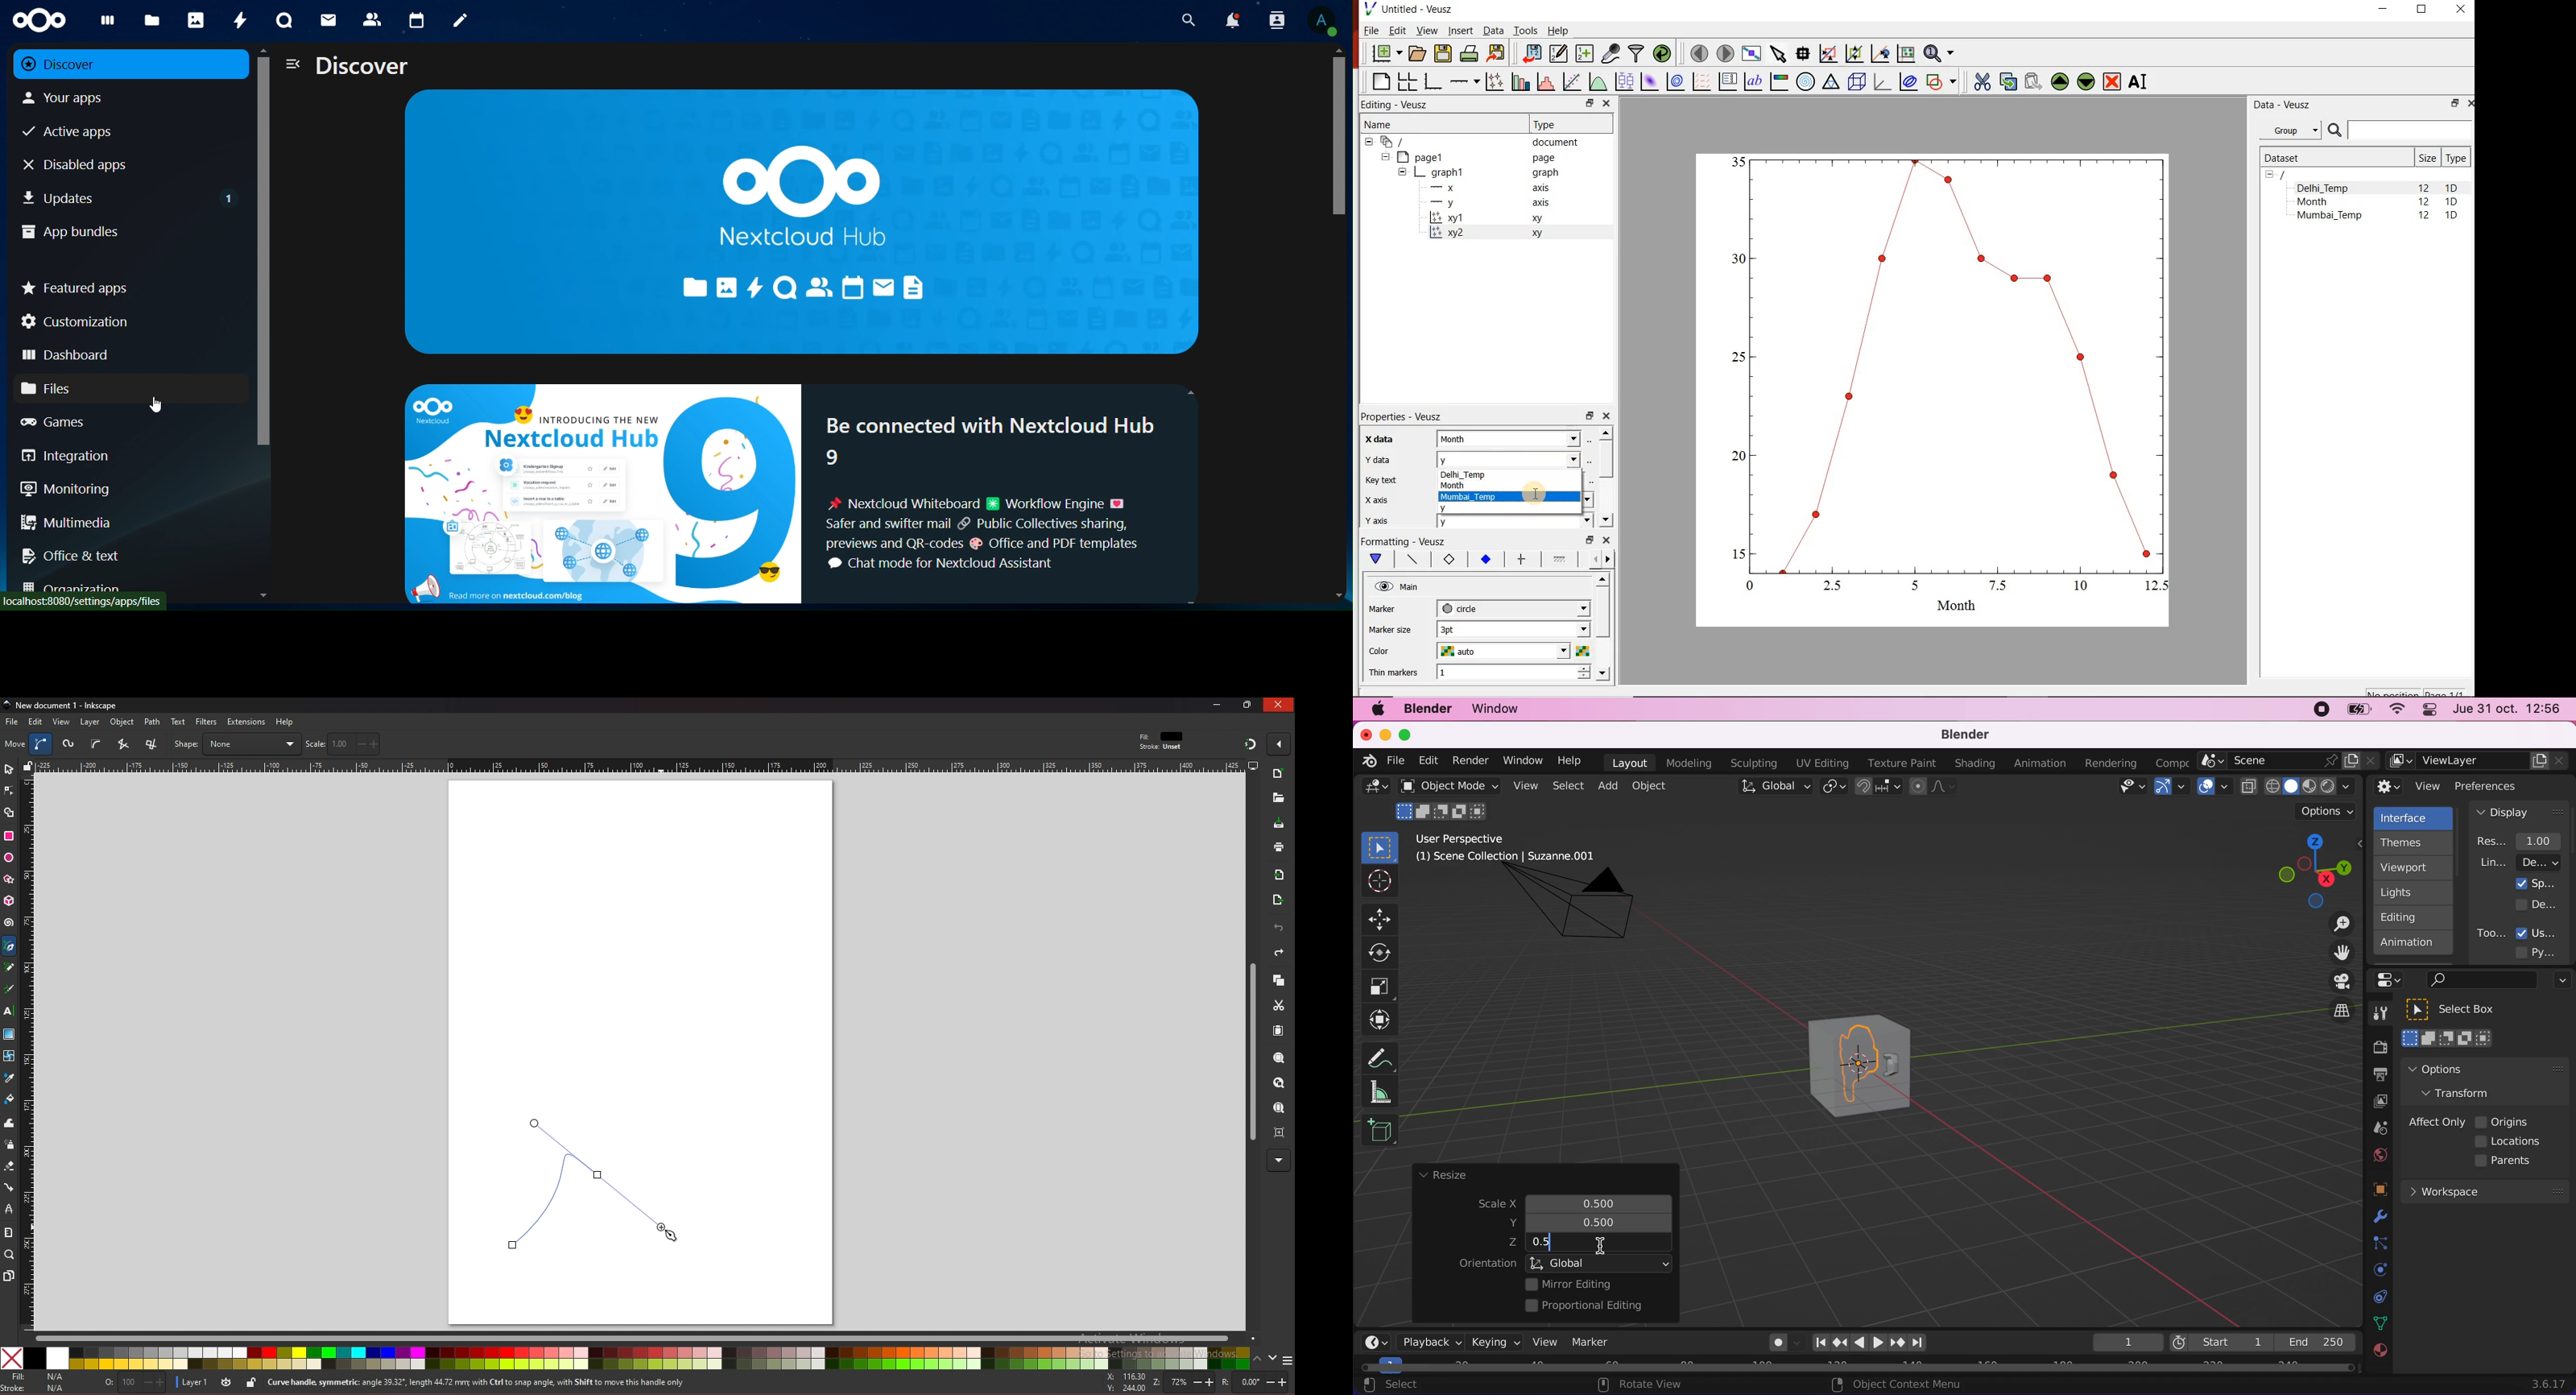 The width and height of the screenshot is (2576, 1400). I want to click on zoom selection, so click(1280, 1059).